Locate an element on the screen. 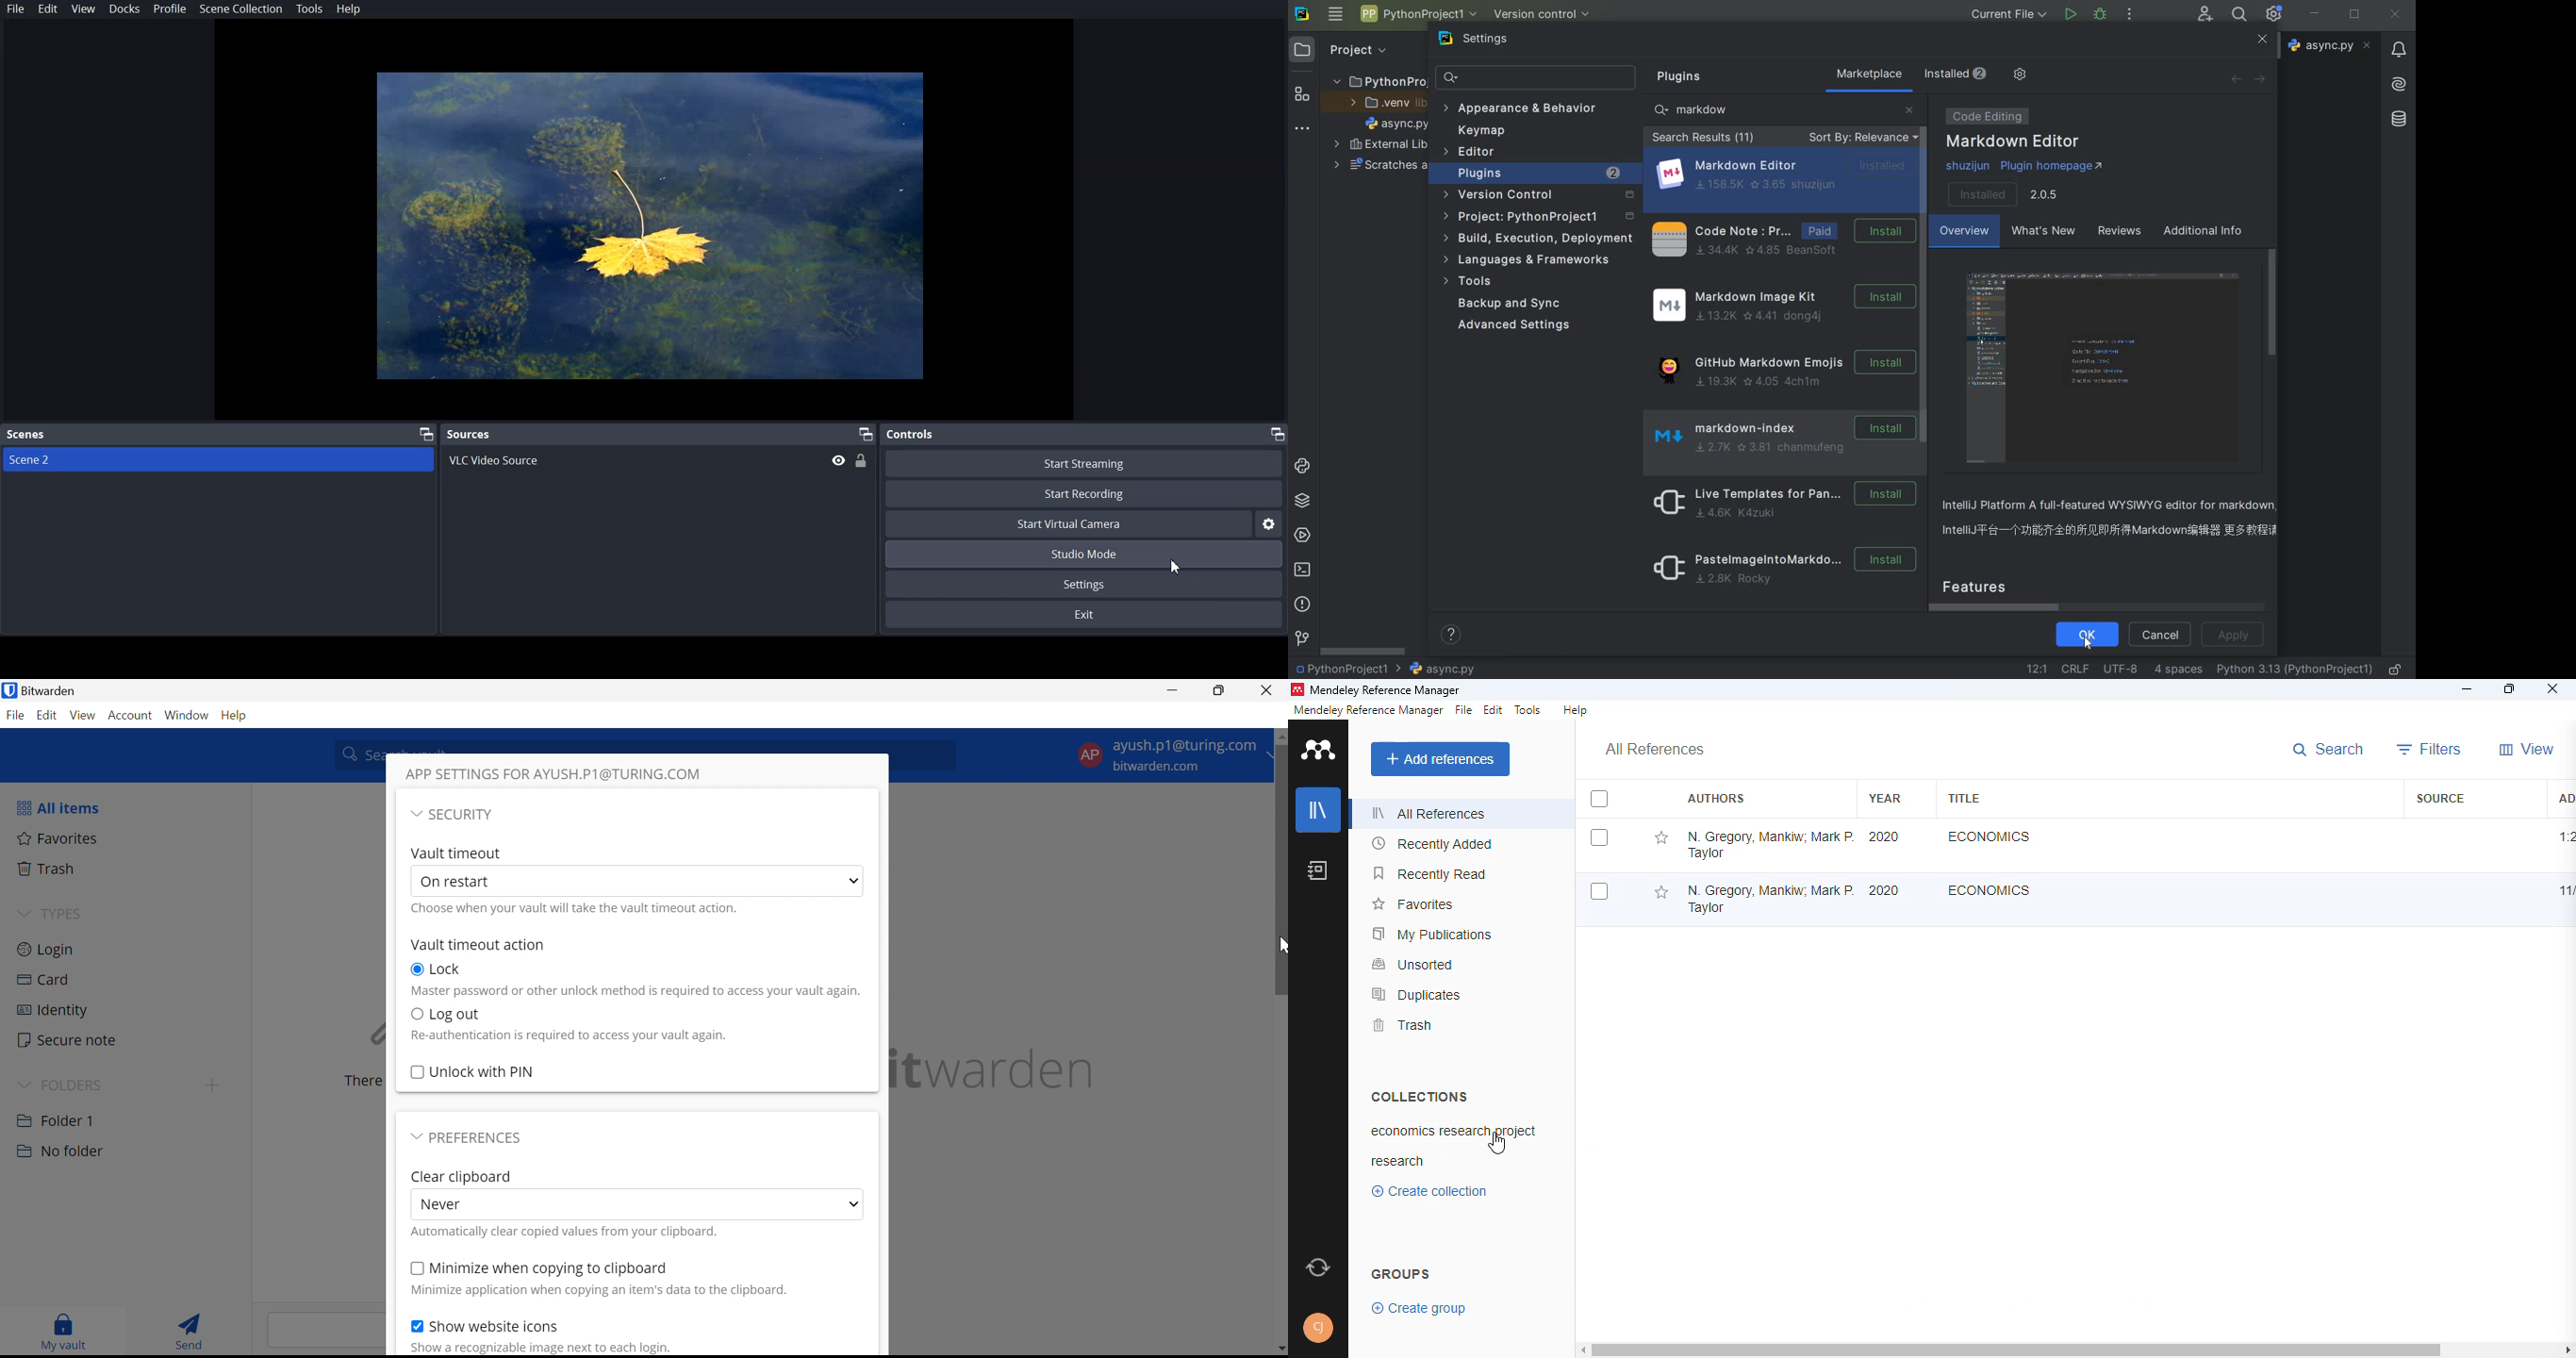 The height and width of the screenshot is (1372, 2576). Edit is located at coordinates (48, 9).